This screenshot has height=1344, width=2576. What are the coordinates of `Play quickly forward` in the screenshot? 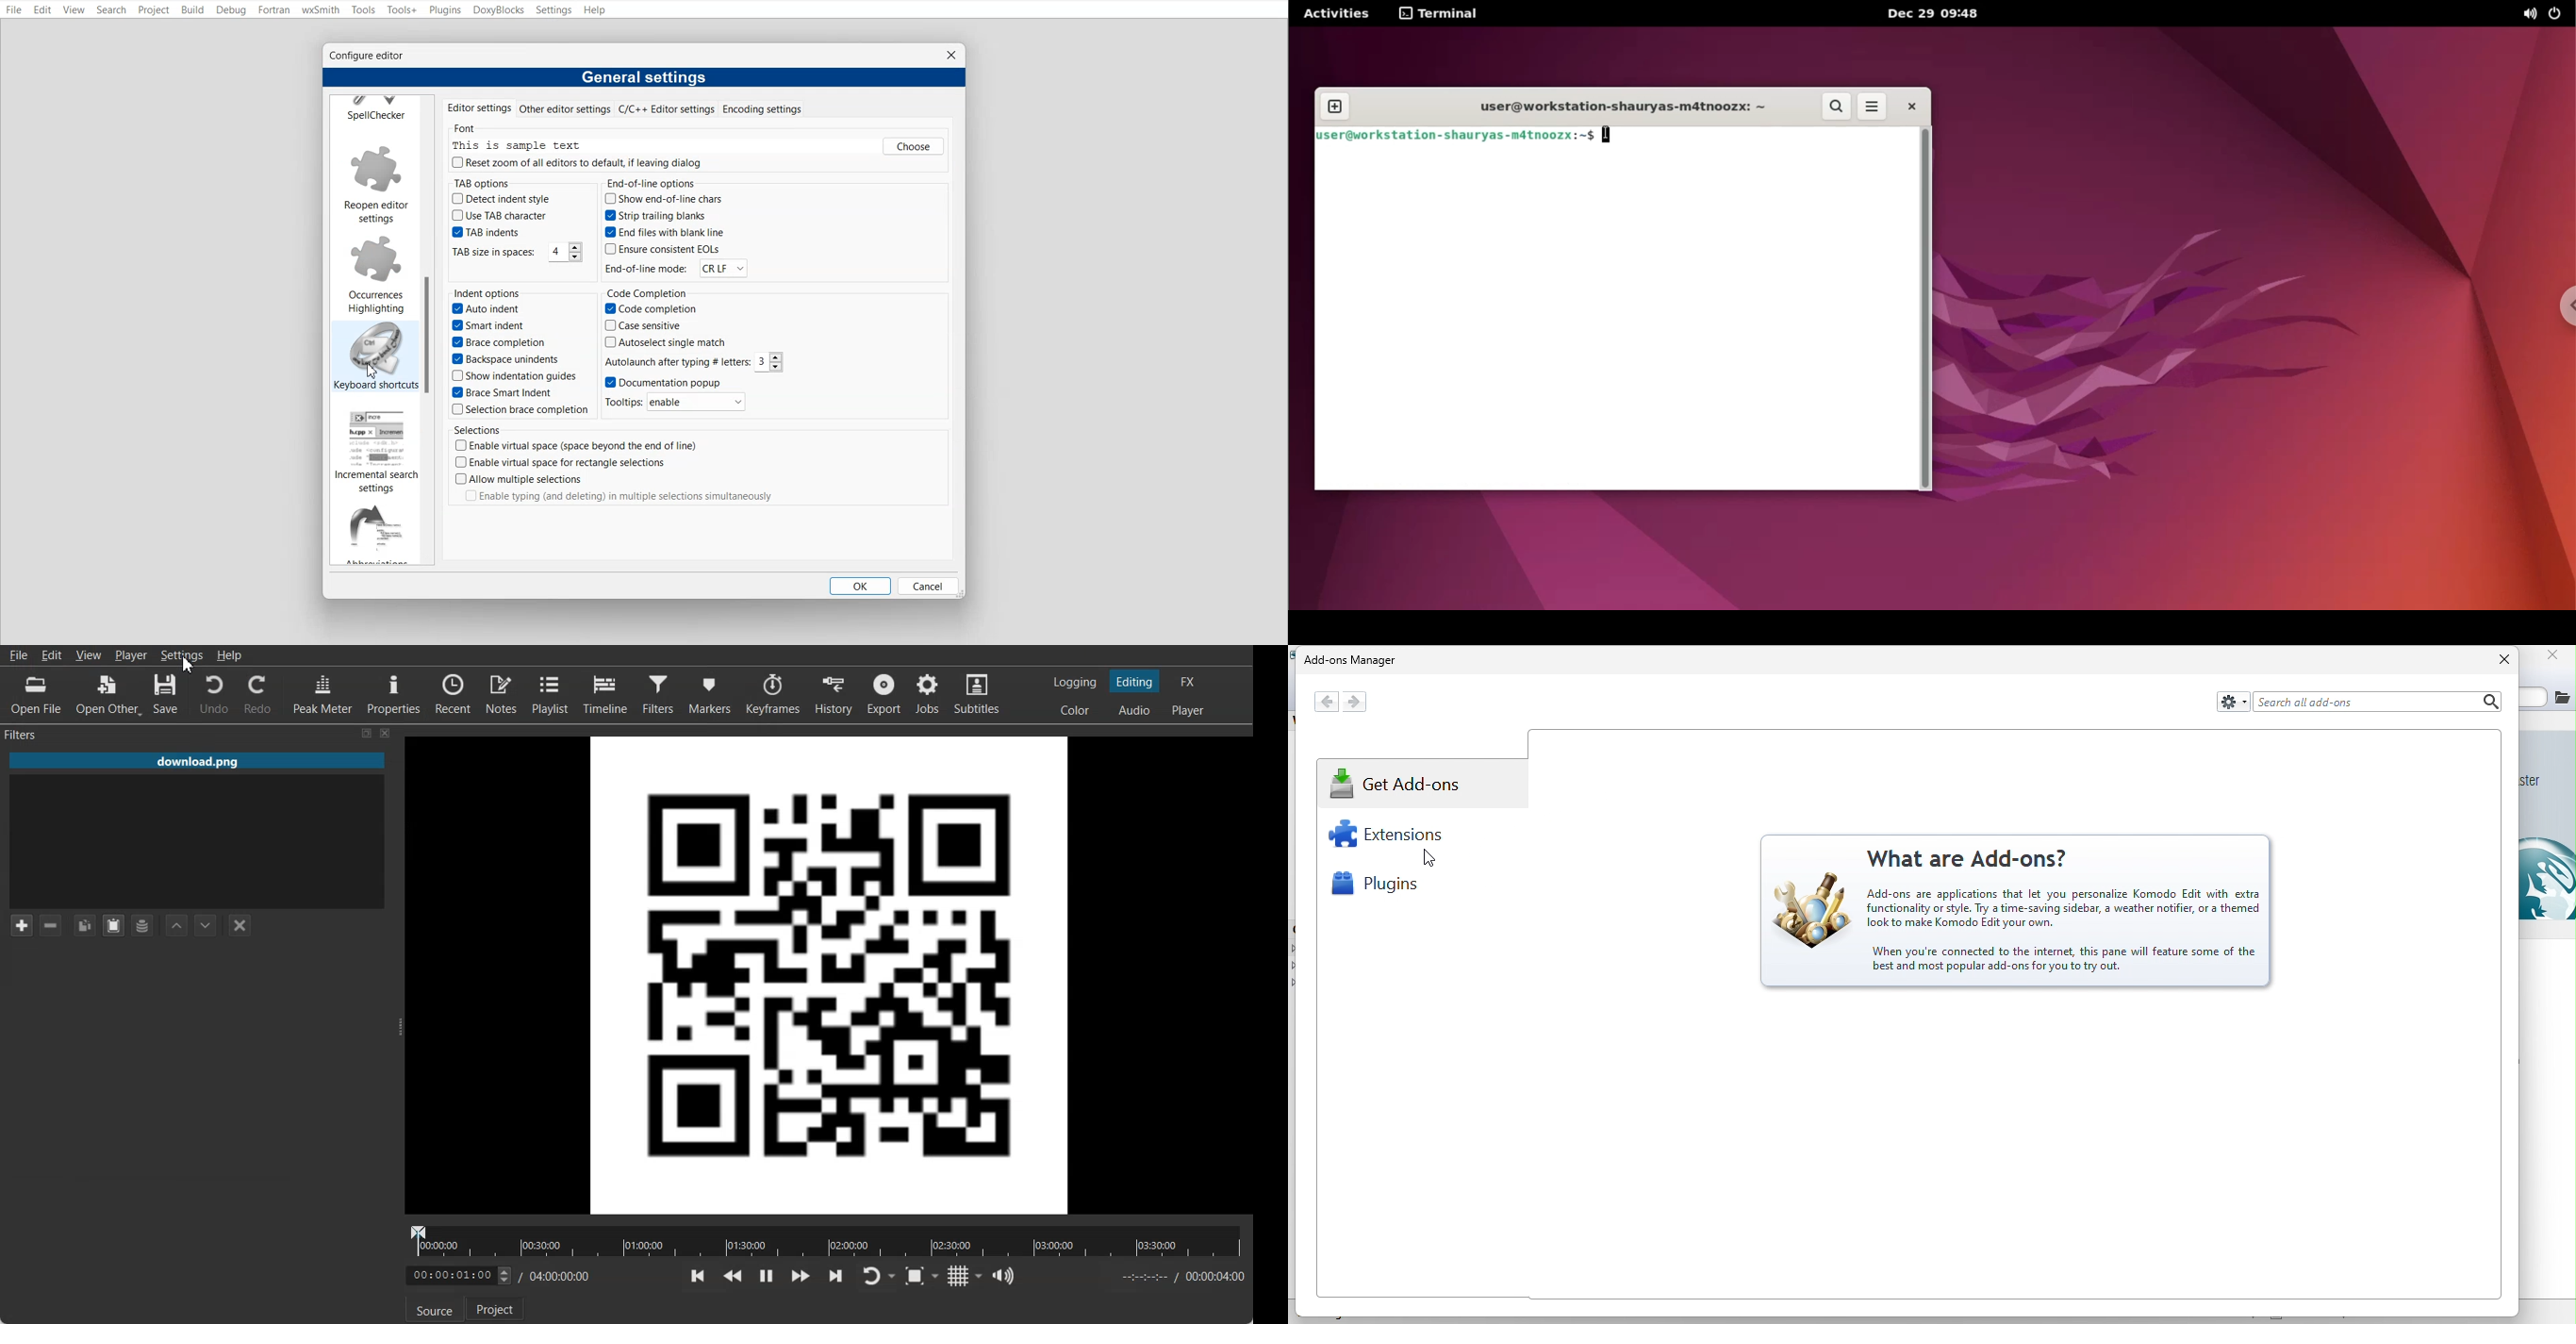 It's located at (801, 1277).